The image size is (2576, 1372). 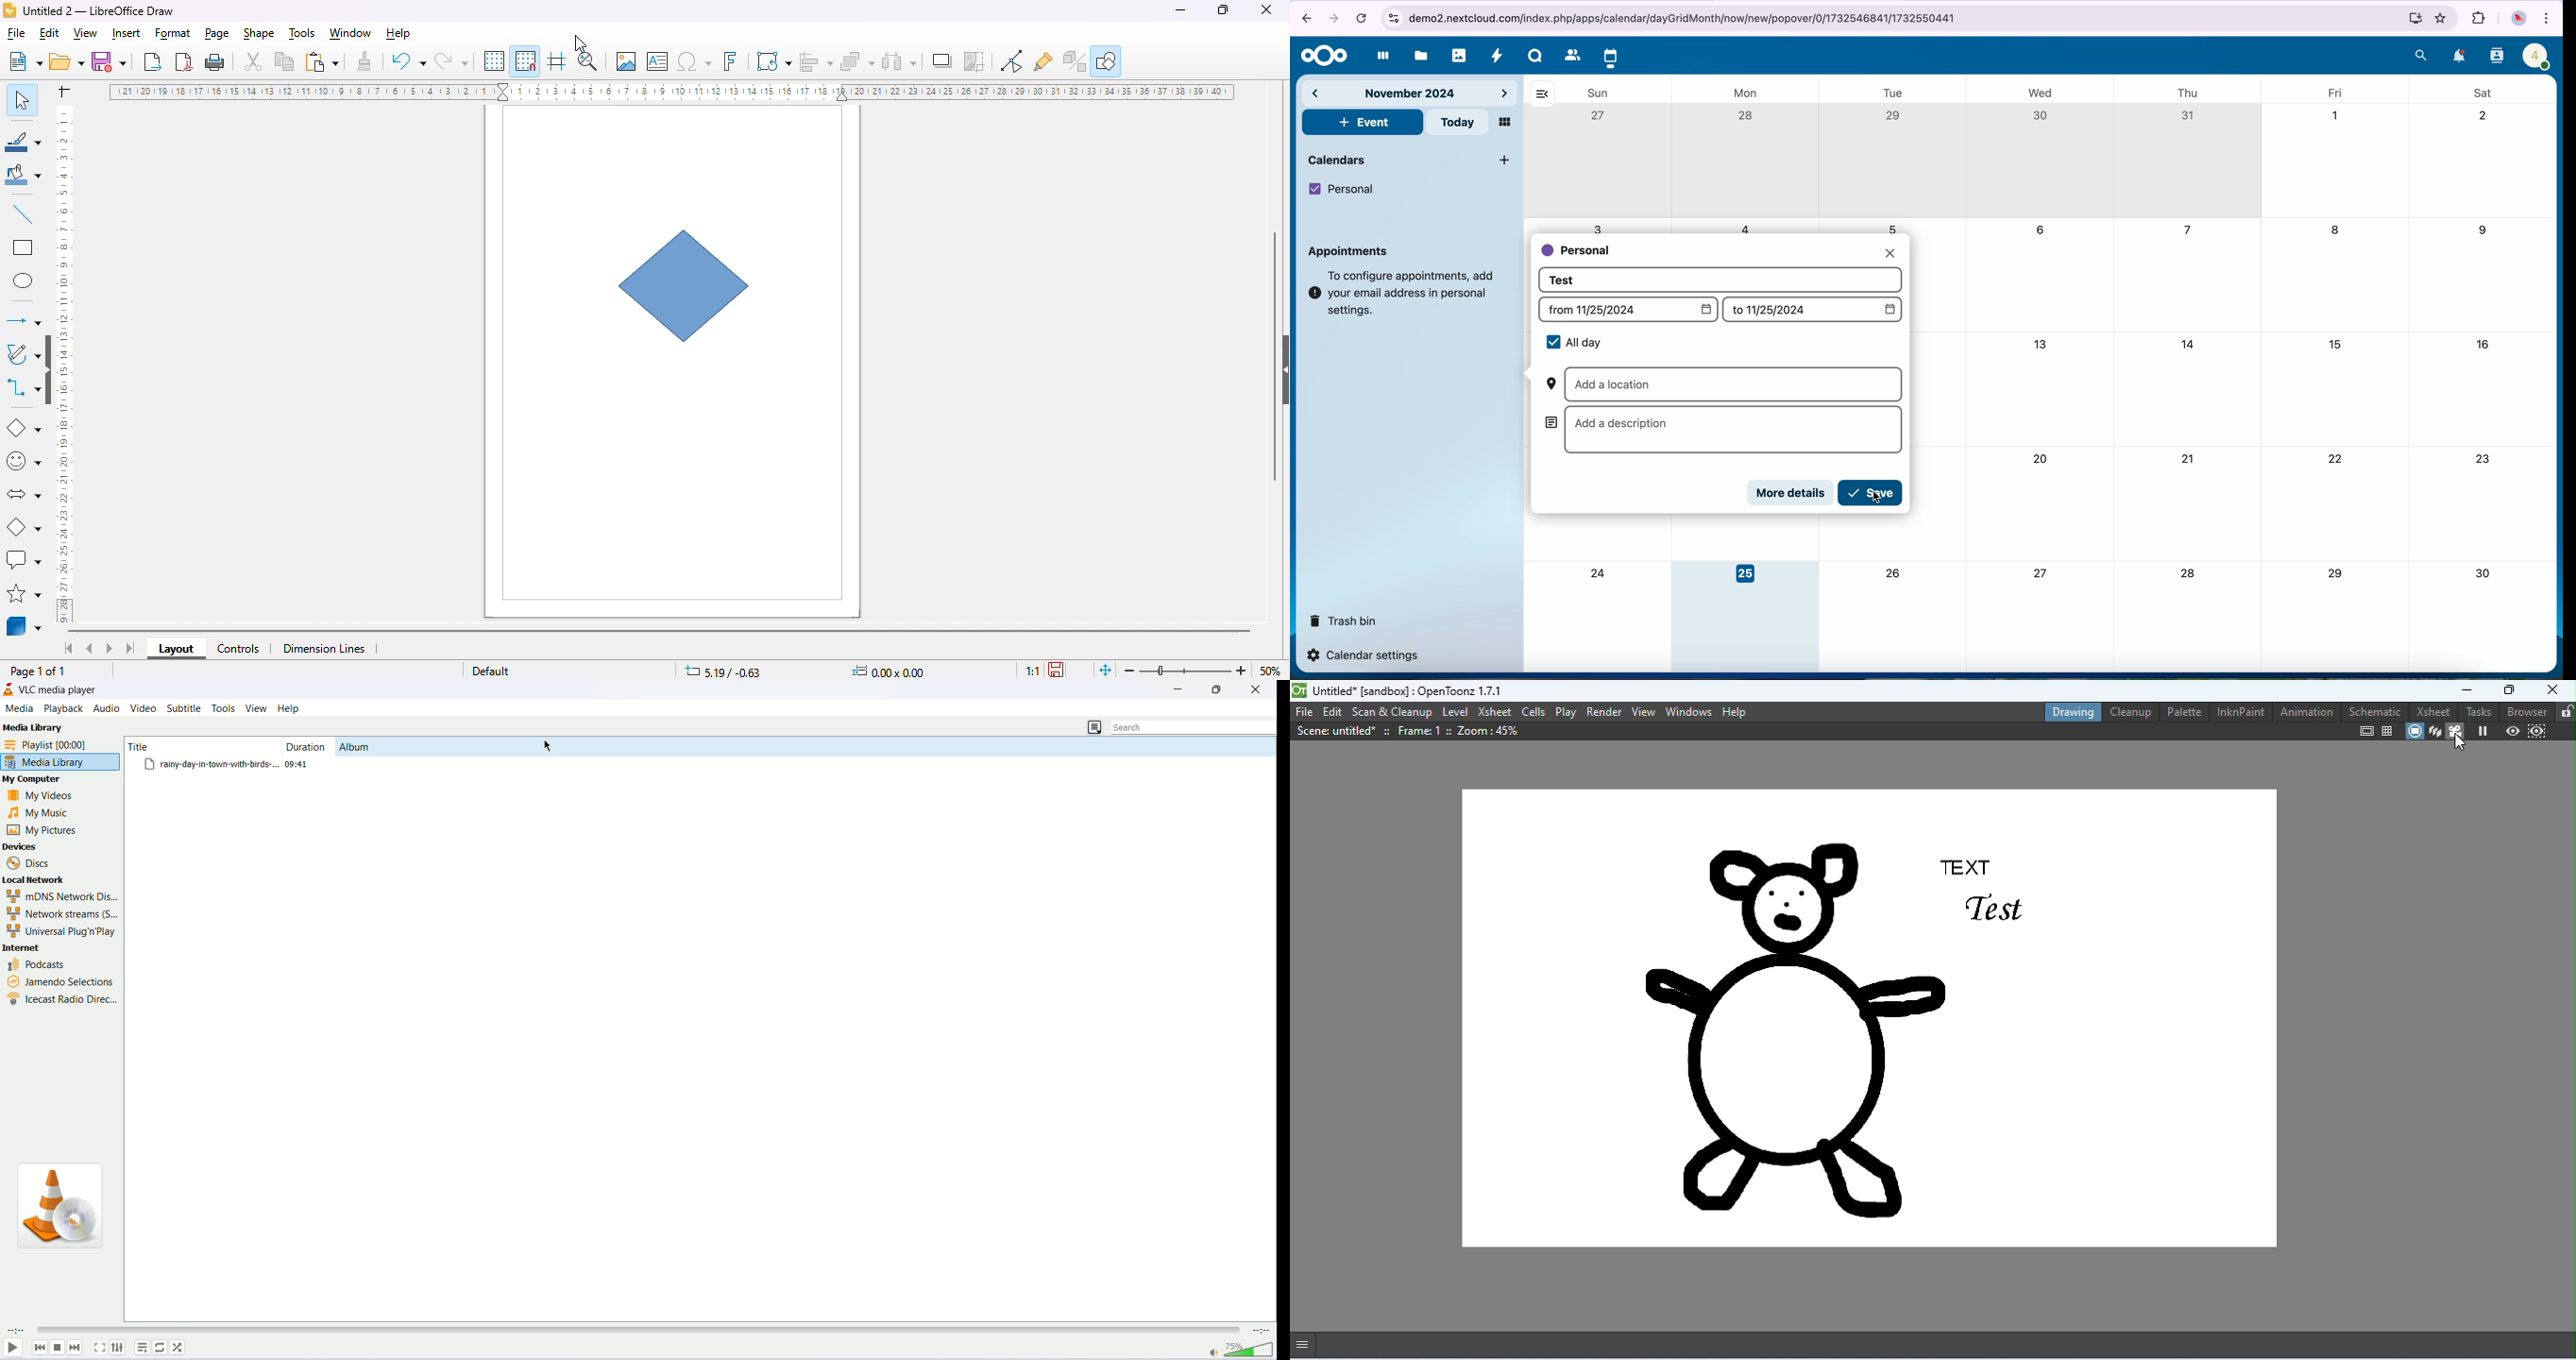 What do you see at coordinates (39, 1347) in the screenshot?
I see `previous` at bounding box center [39, 1347].